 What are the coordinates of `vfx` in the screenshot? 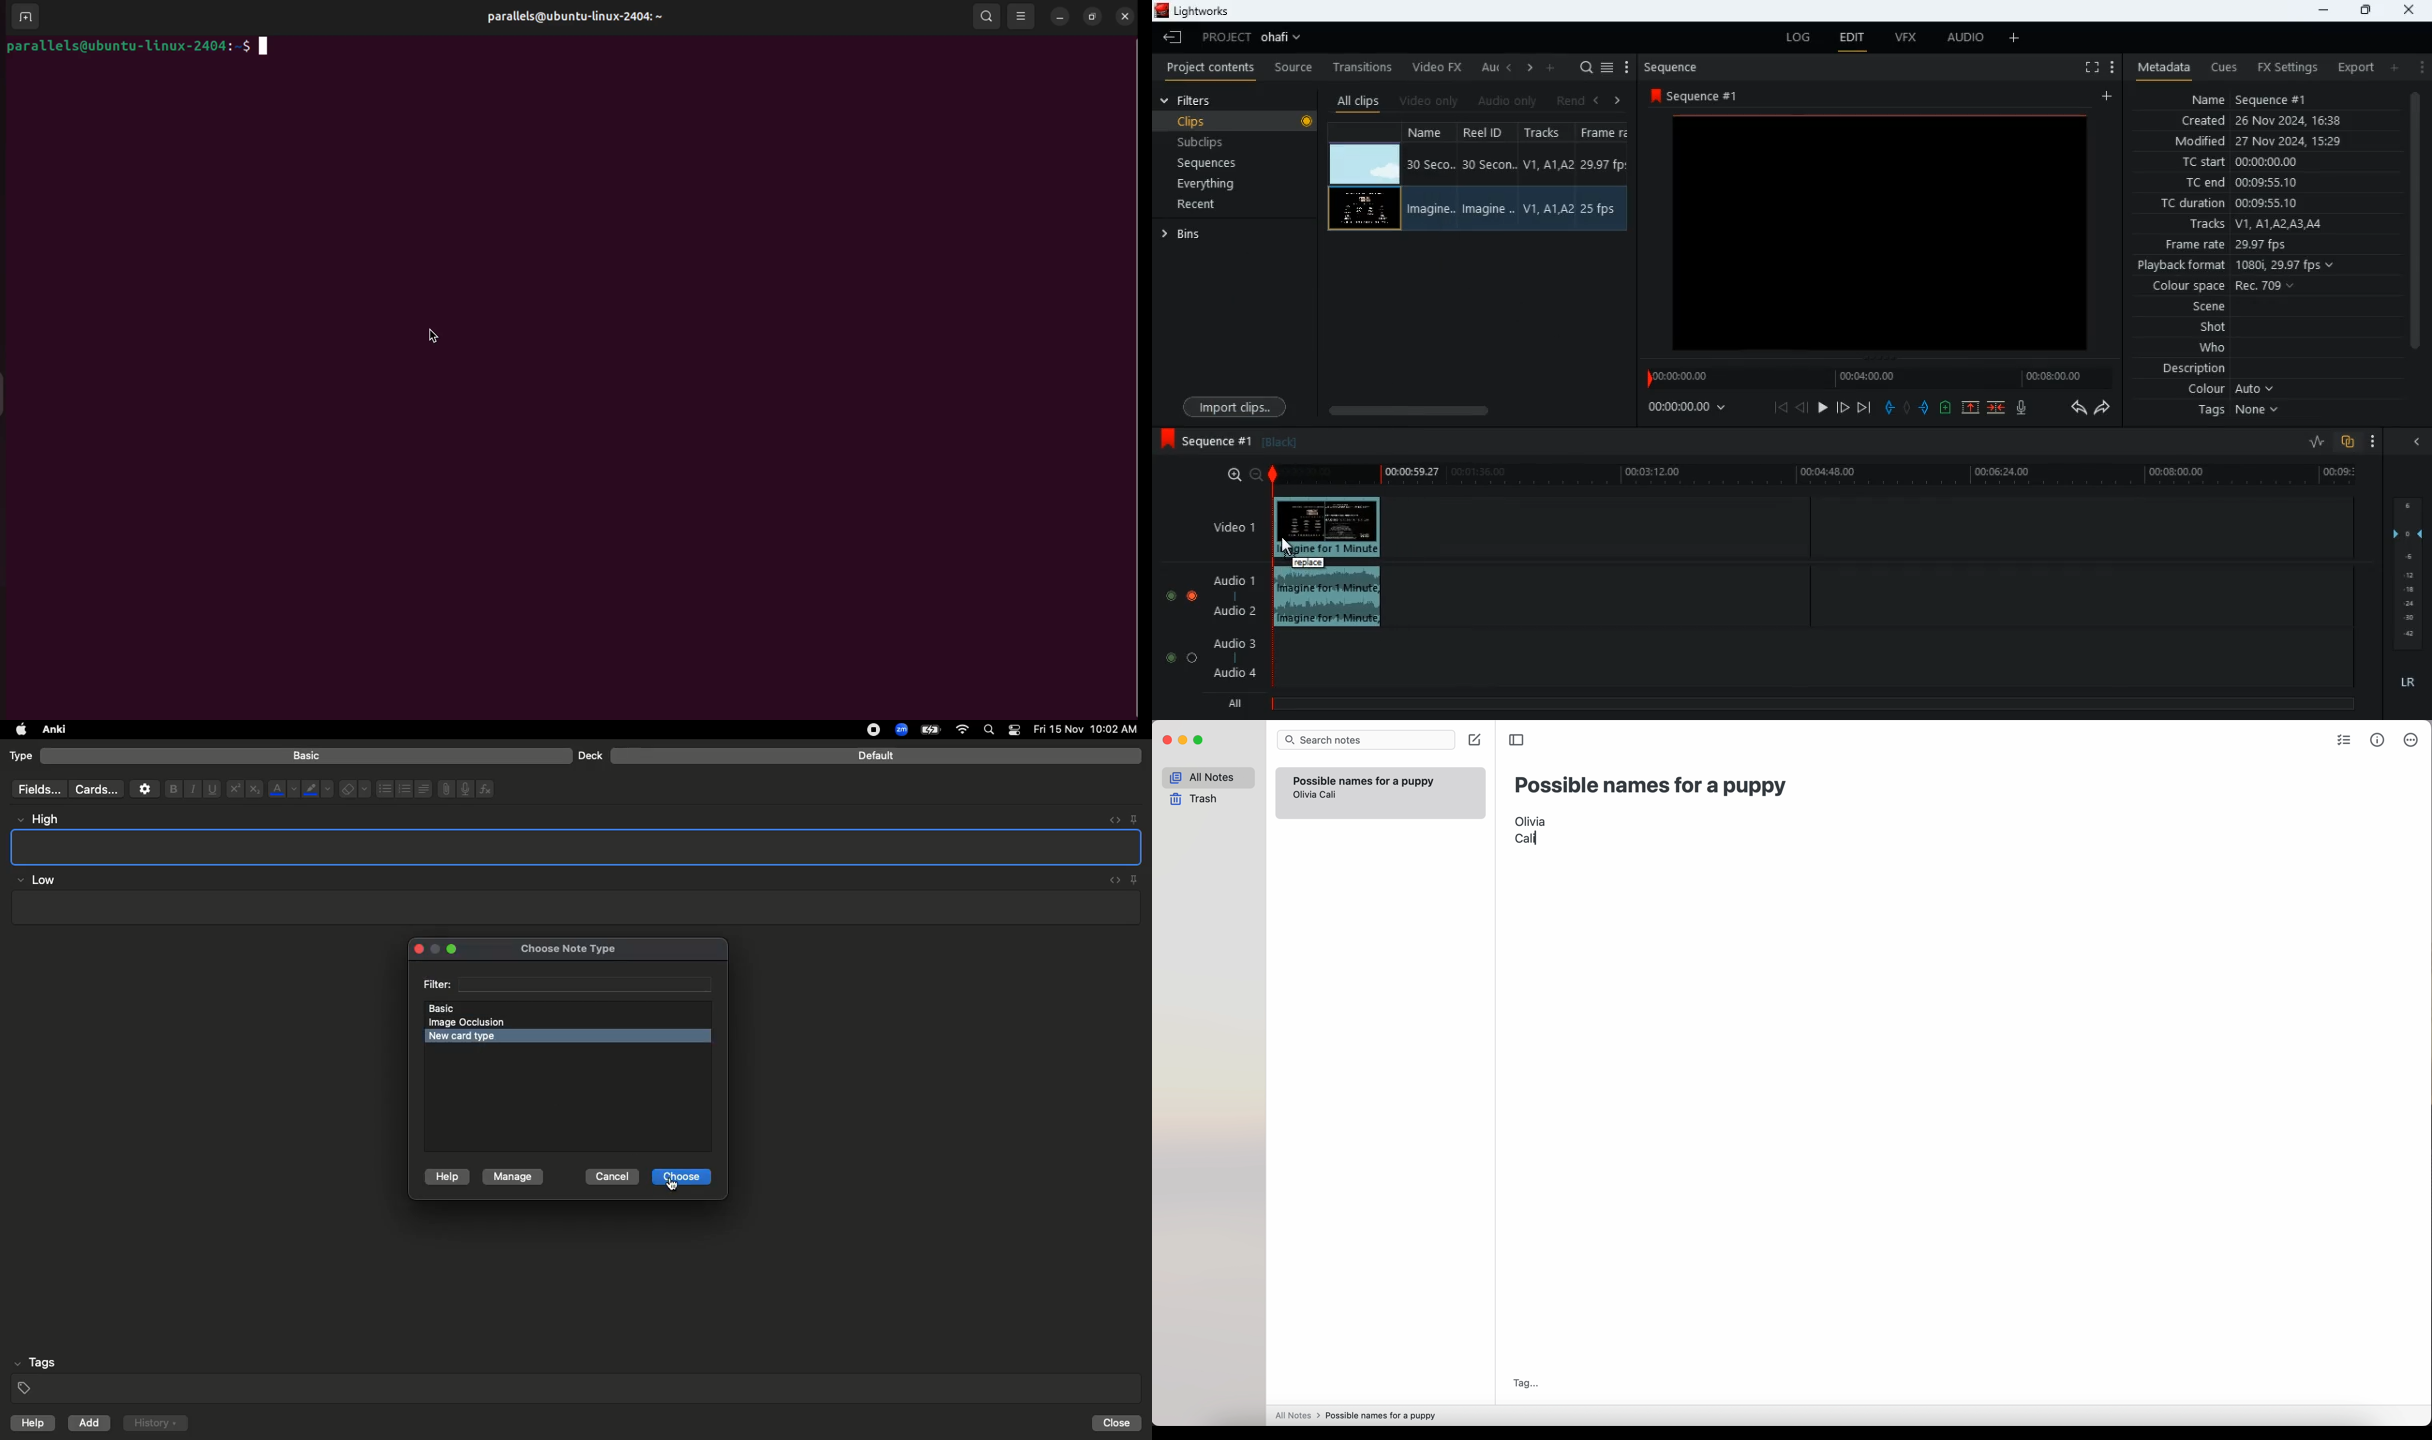 It's located at (1904, 39).